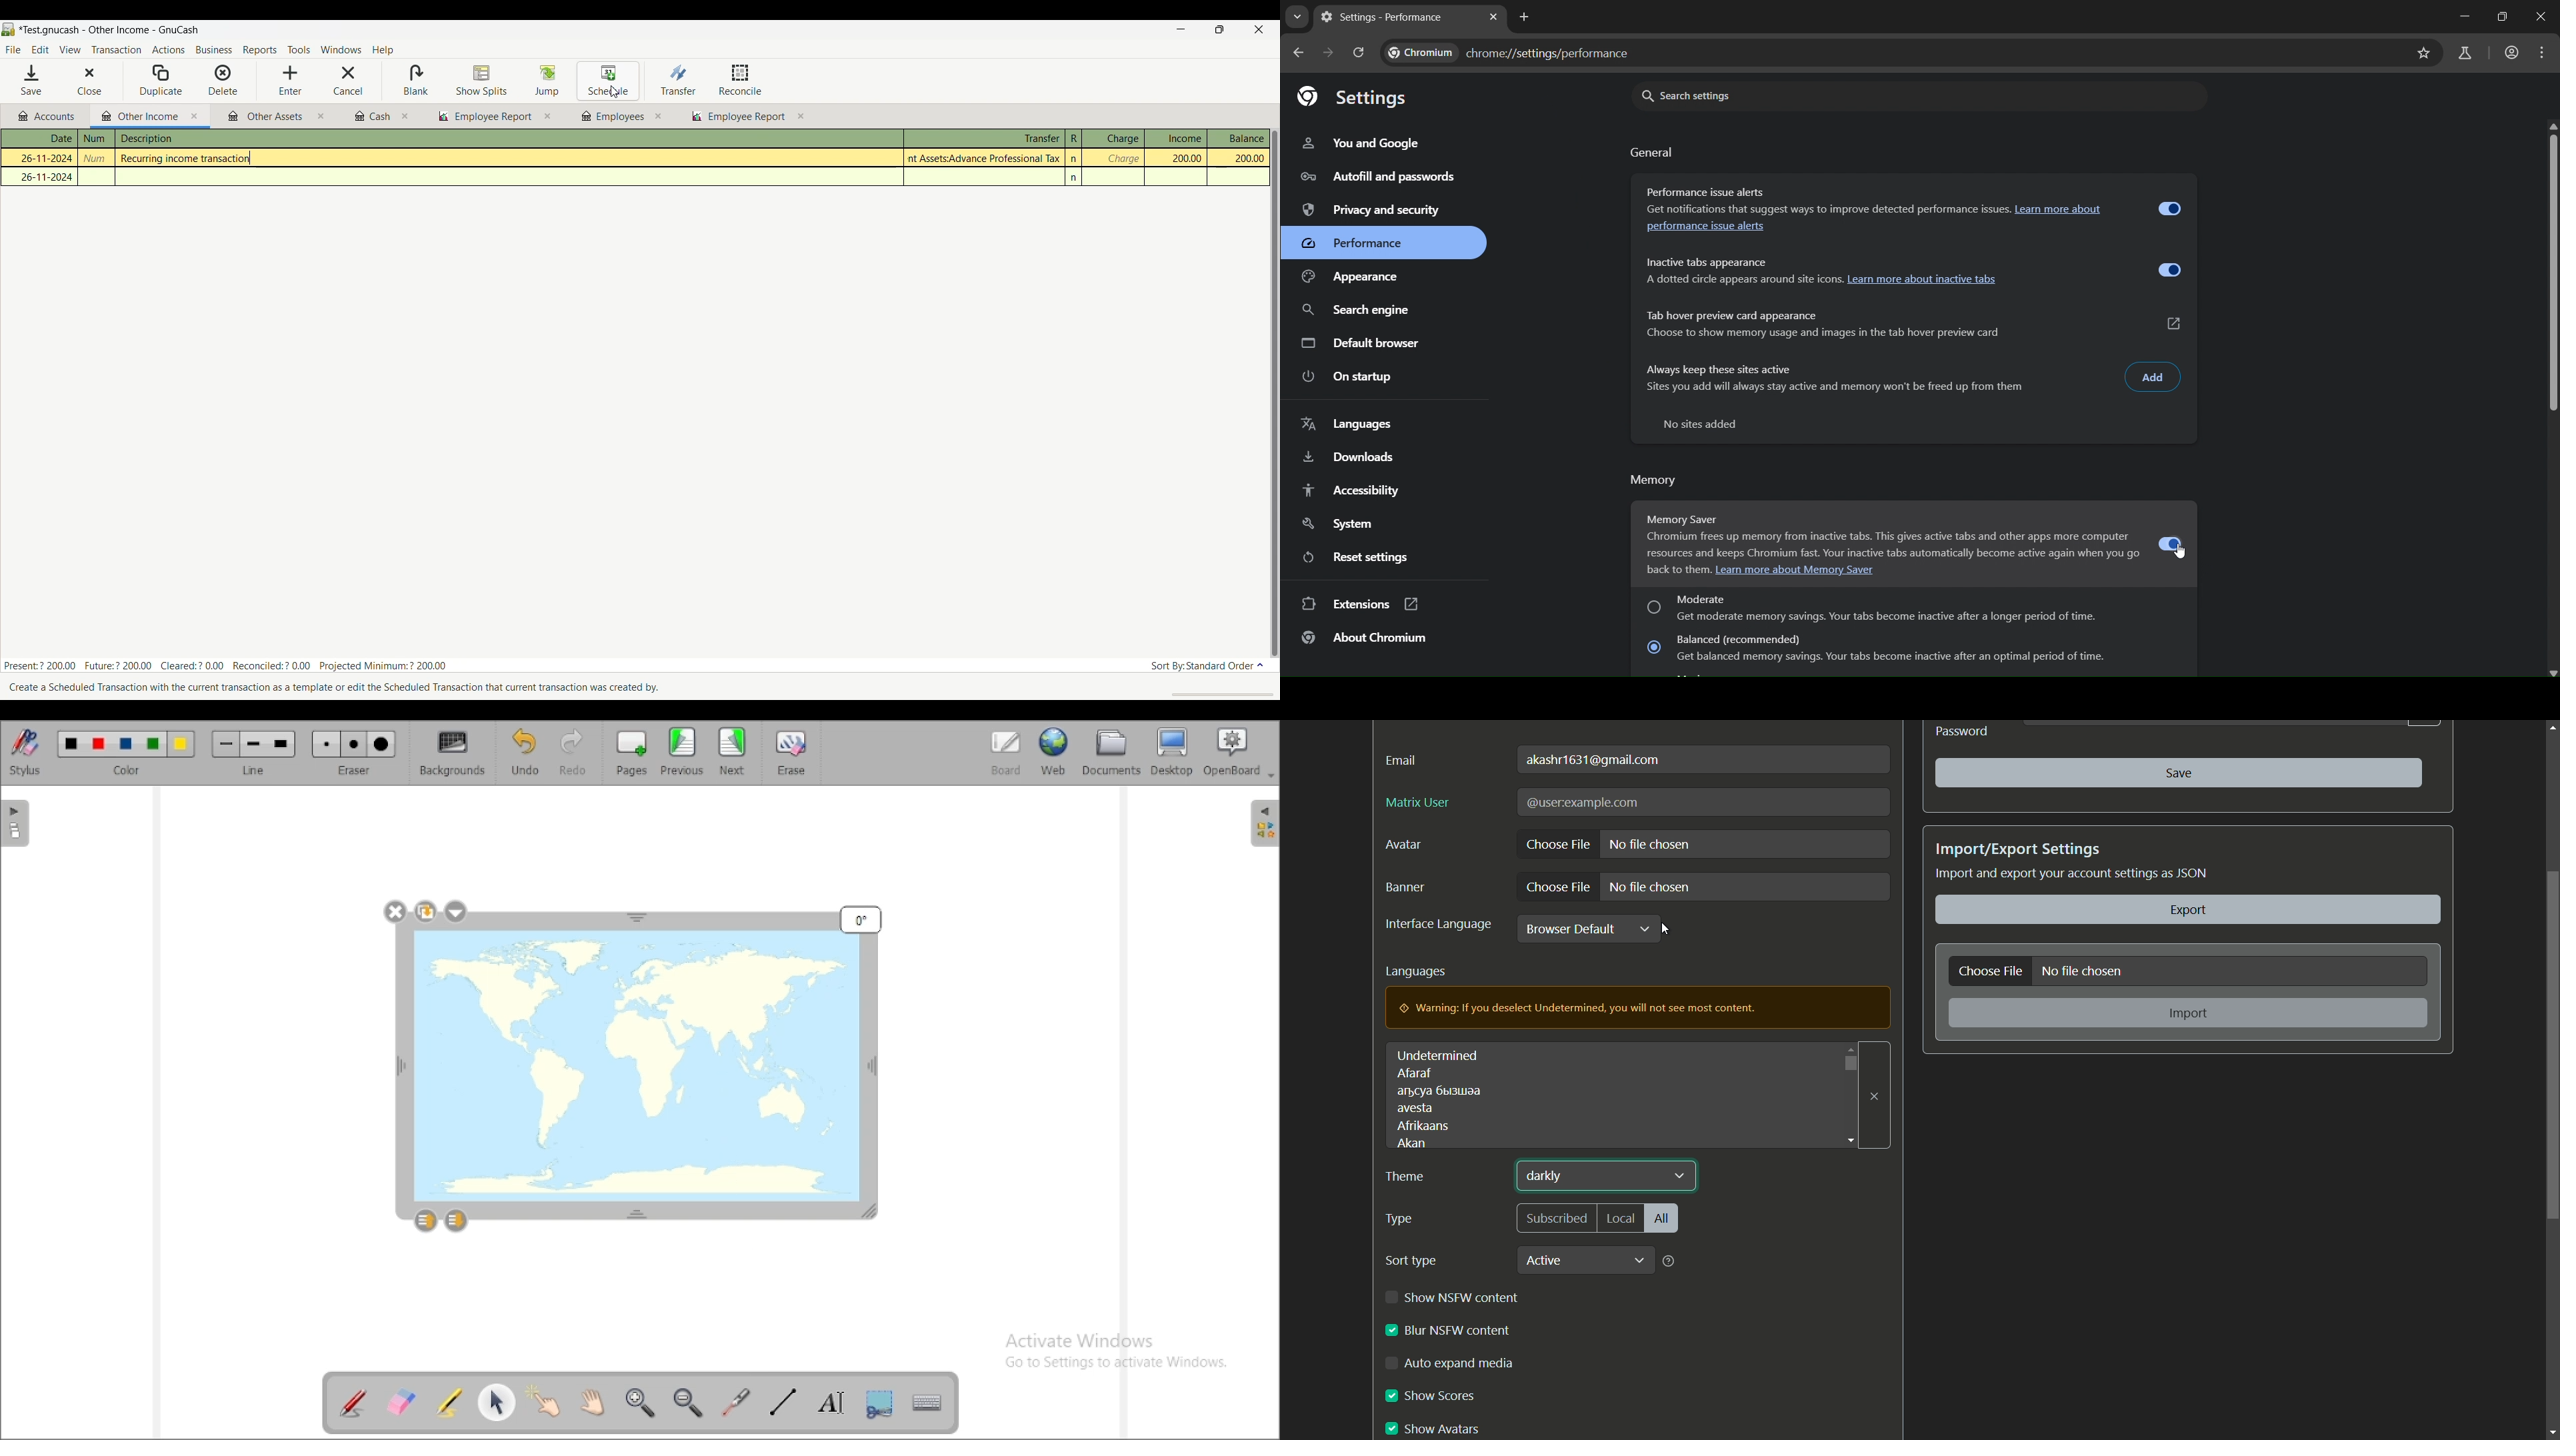 Image resolution: width=2576 pixels, height=1456 pixels. What do you see at coordinates (1239, 159) in the screenshot?
I see `200.00` at bounding box center [1239, 159].